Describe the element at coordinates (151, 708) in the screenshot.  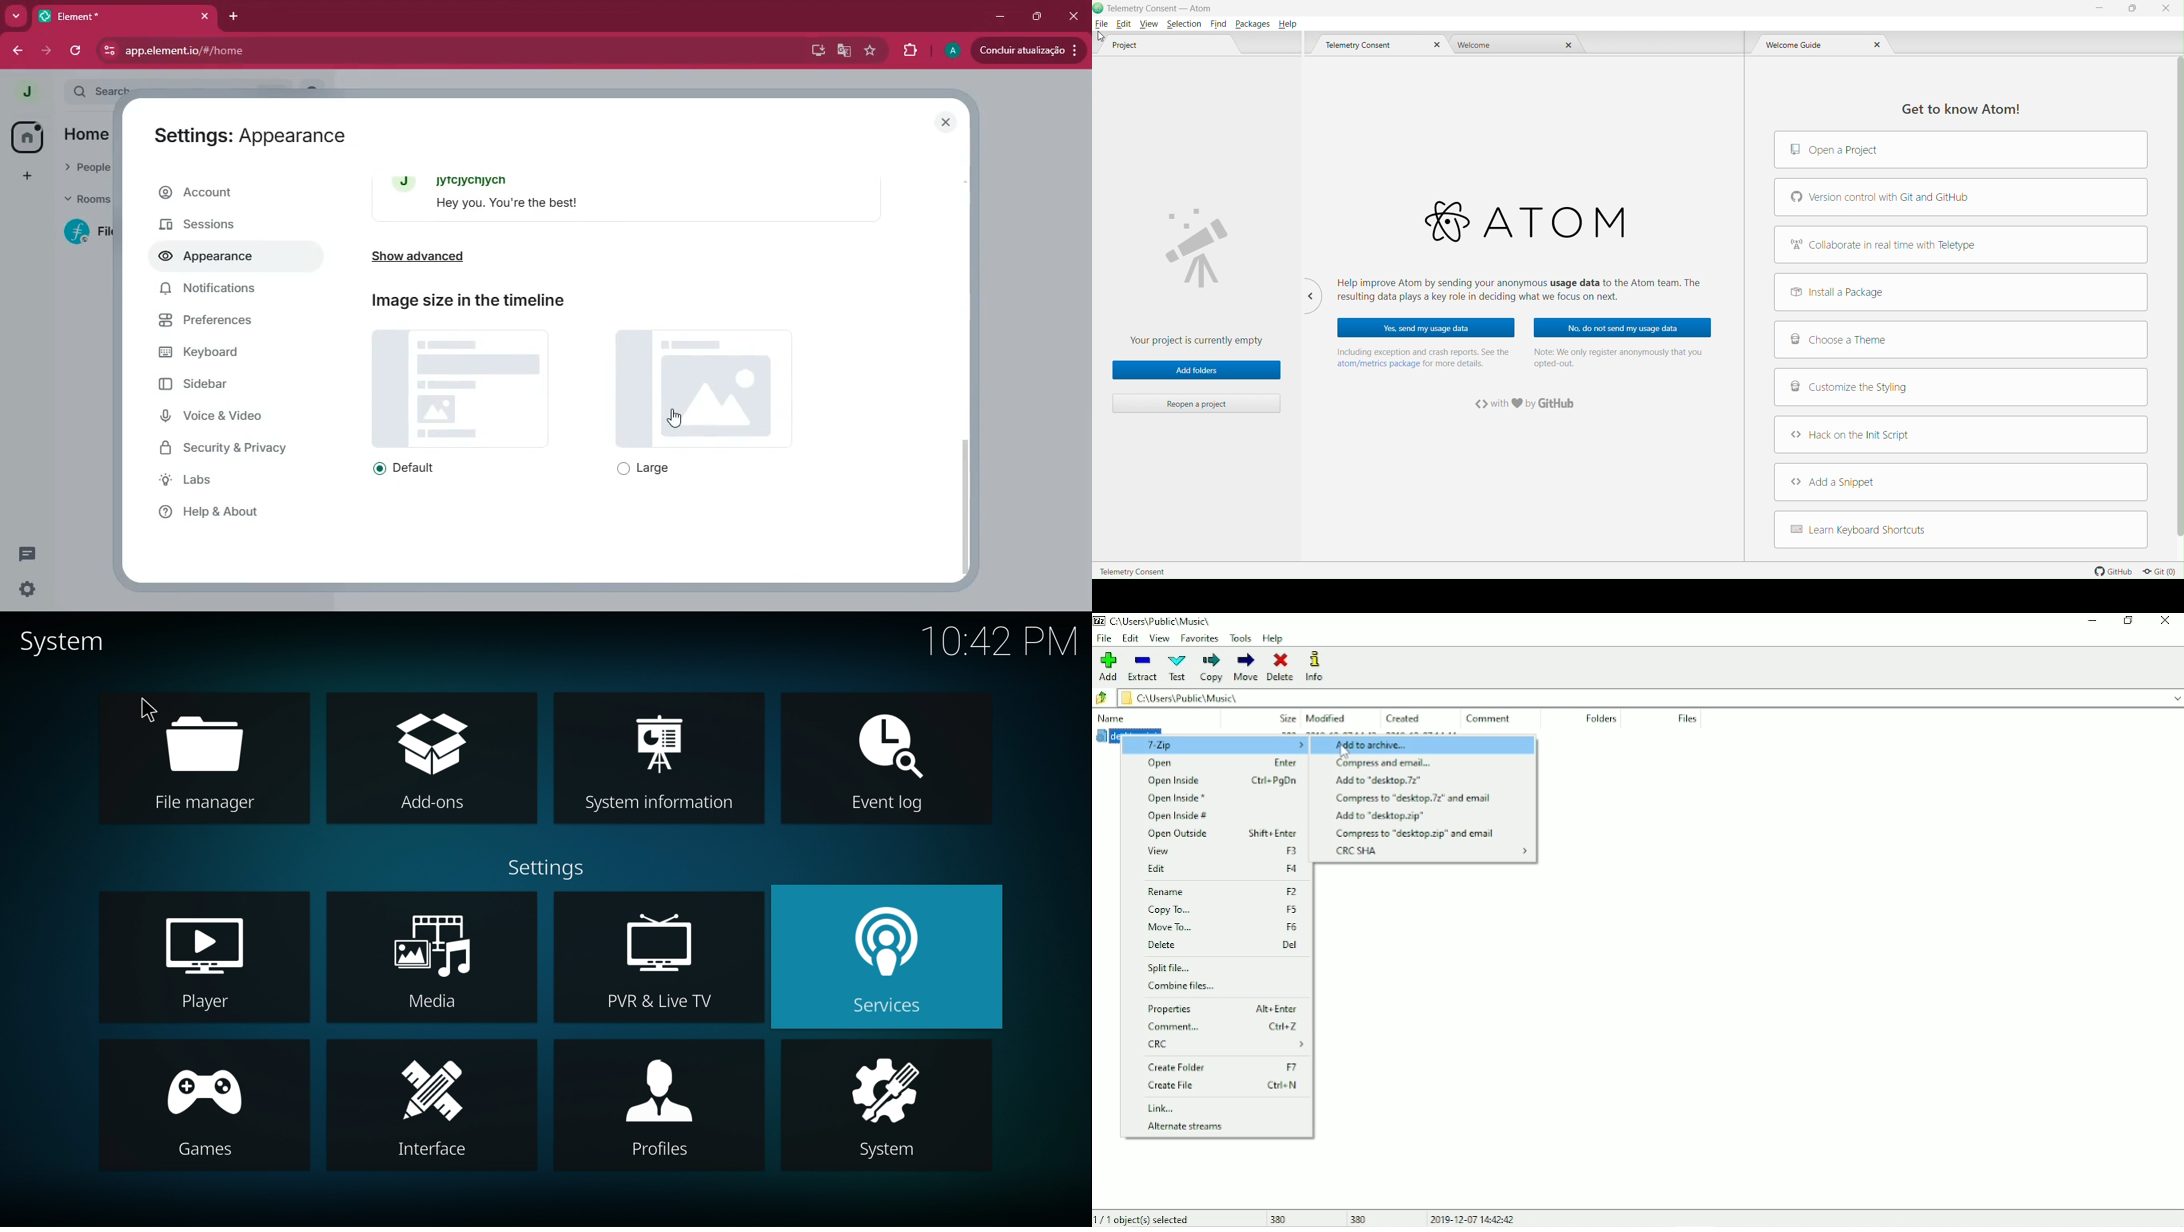
I see `Cursor` at that location.